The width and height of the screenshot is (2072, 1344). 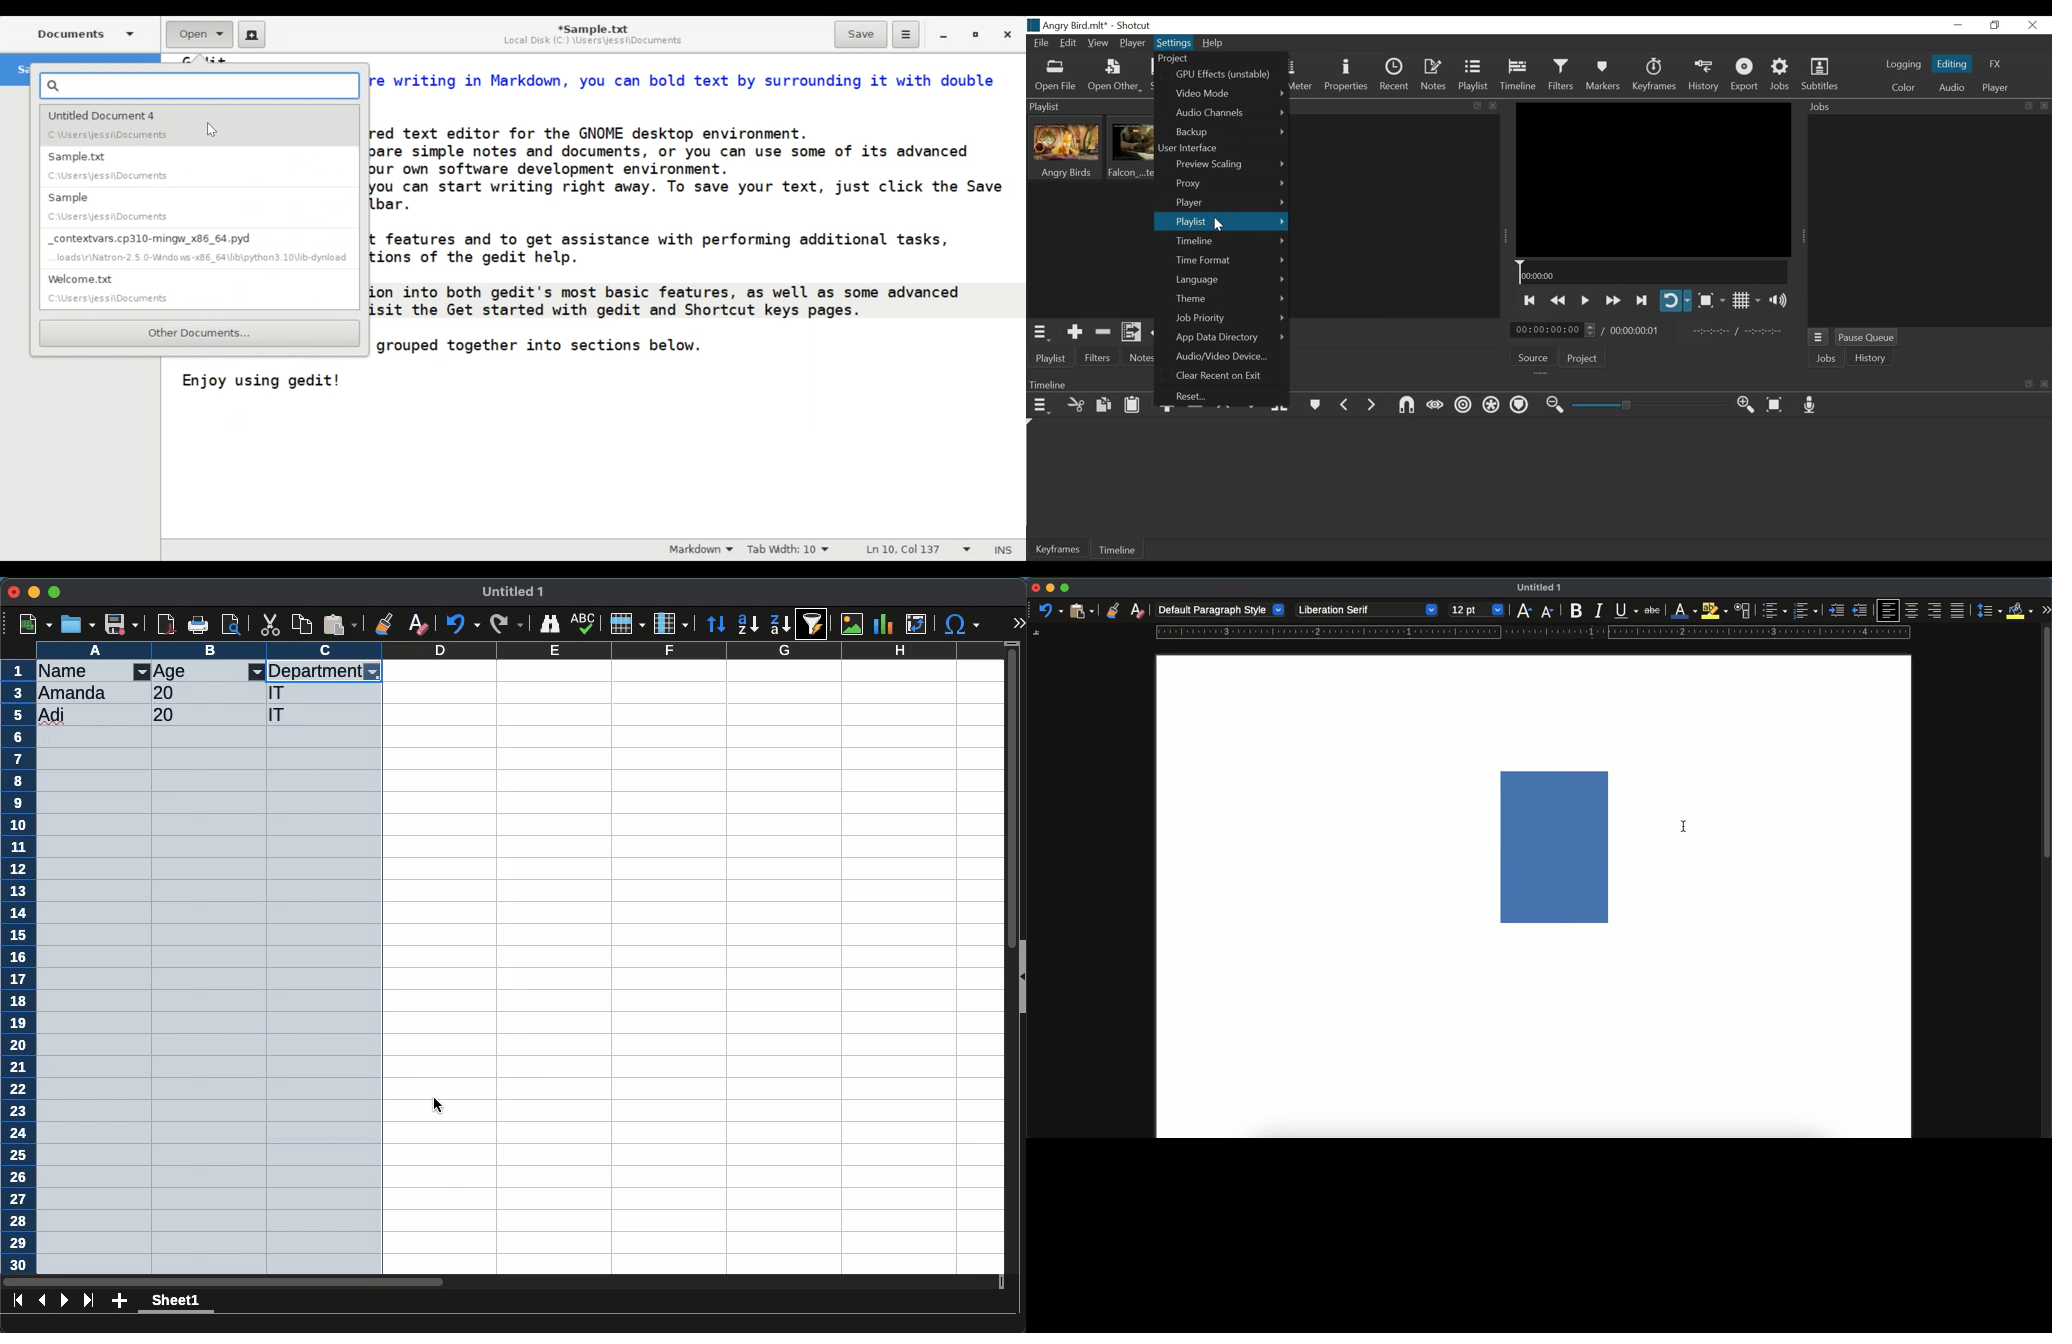 What do you see at coordinates (1230, 166) in the screenshot?
I see `Previous Scaling` at bounding box center [1230, 166].